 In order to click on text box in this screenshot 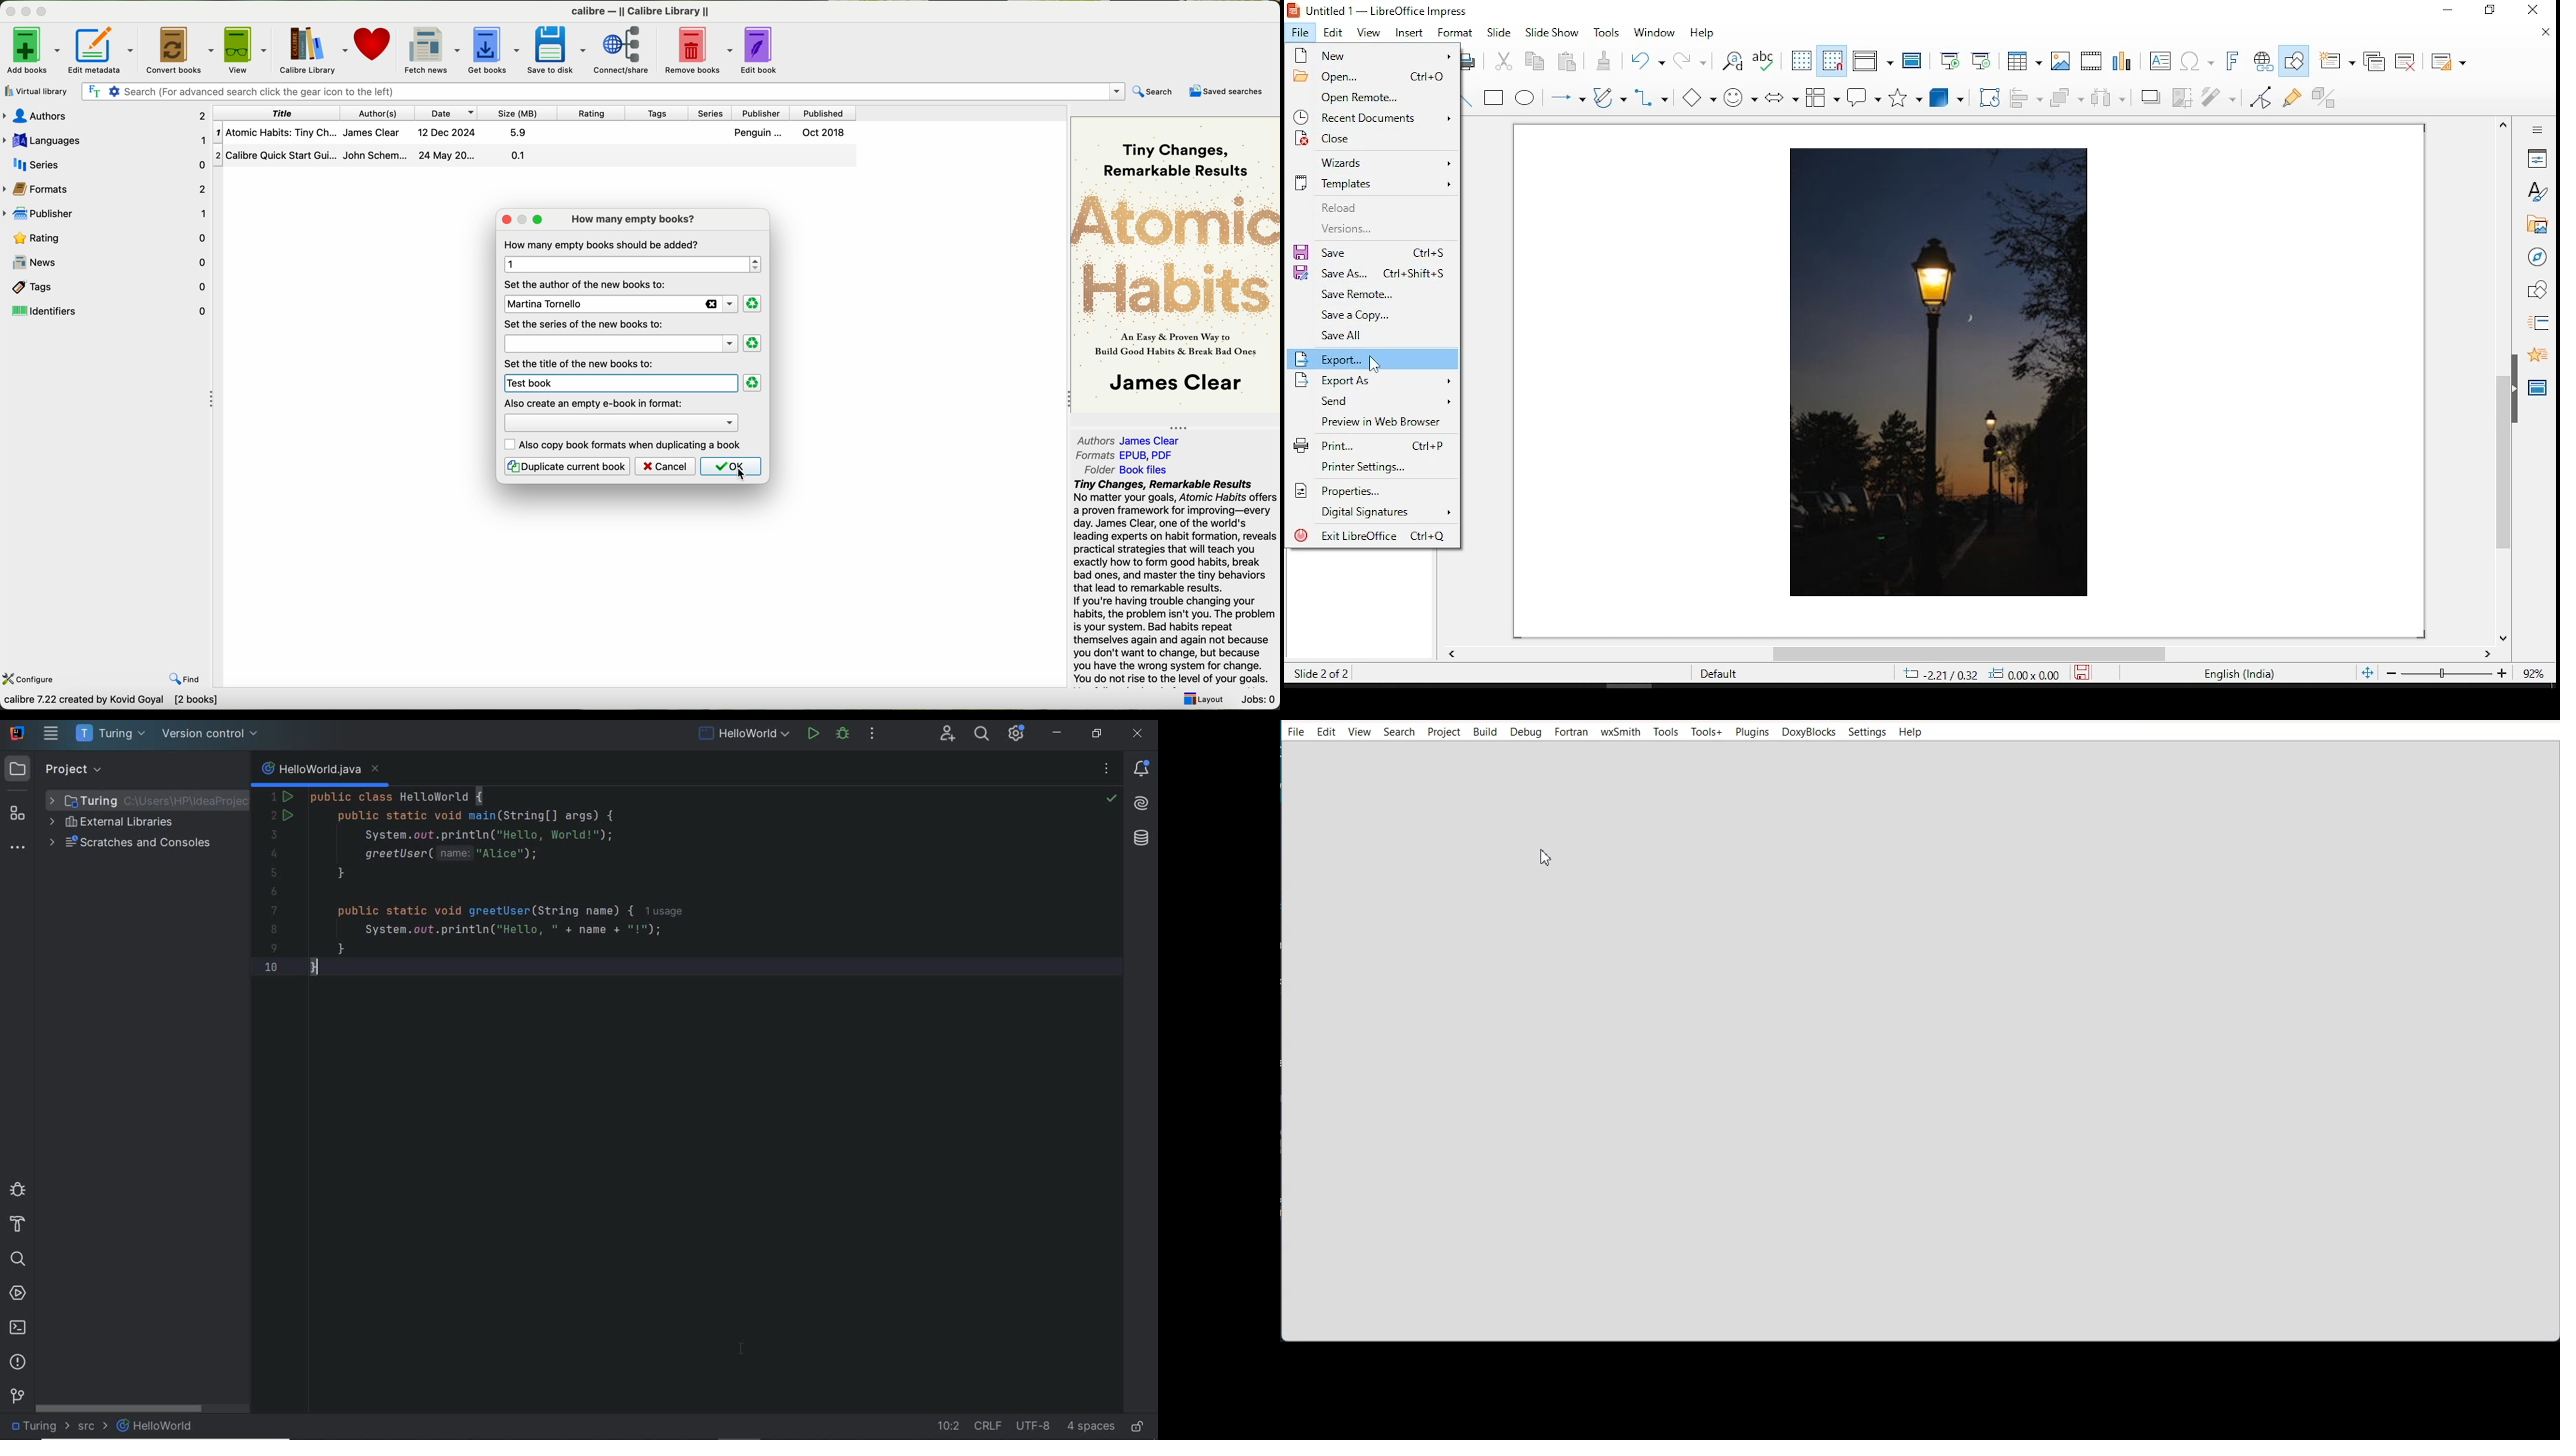, I will do `click(2159, 62)`.